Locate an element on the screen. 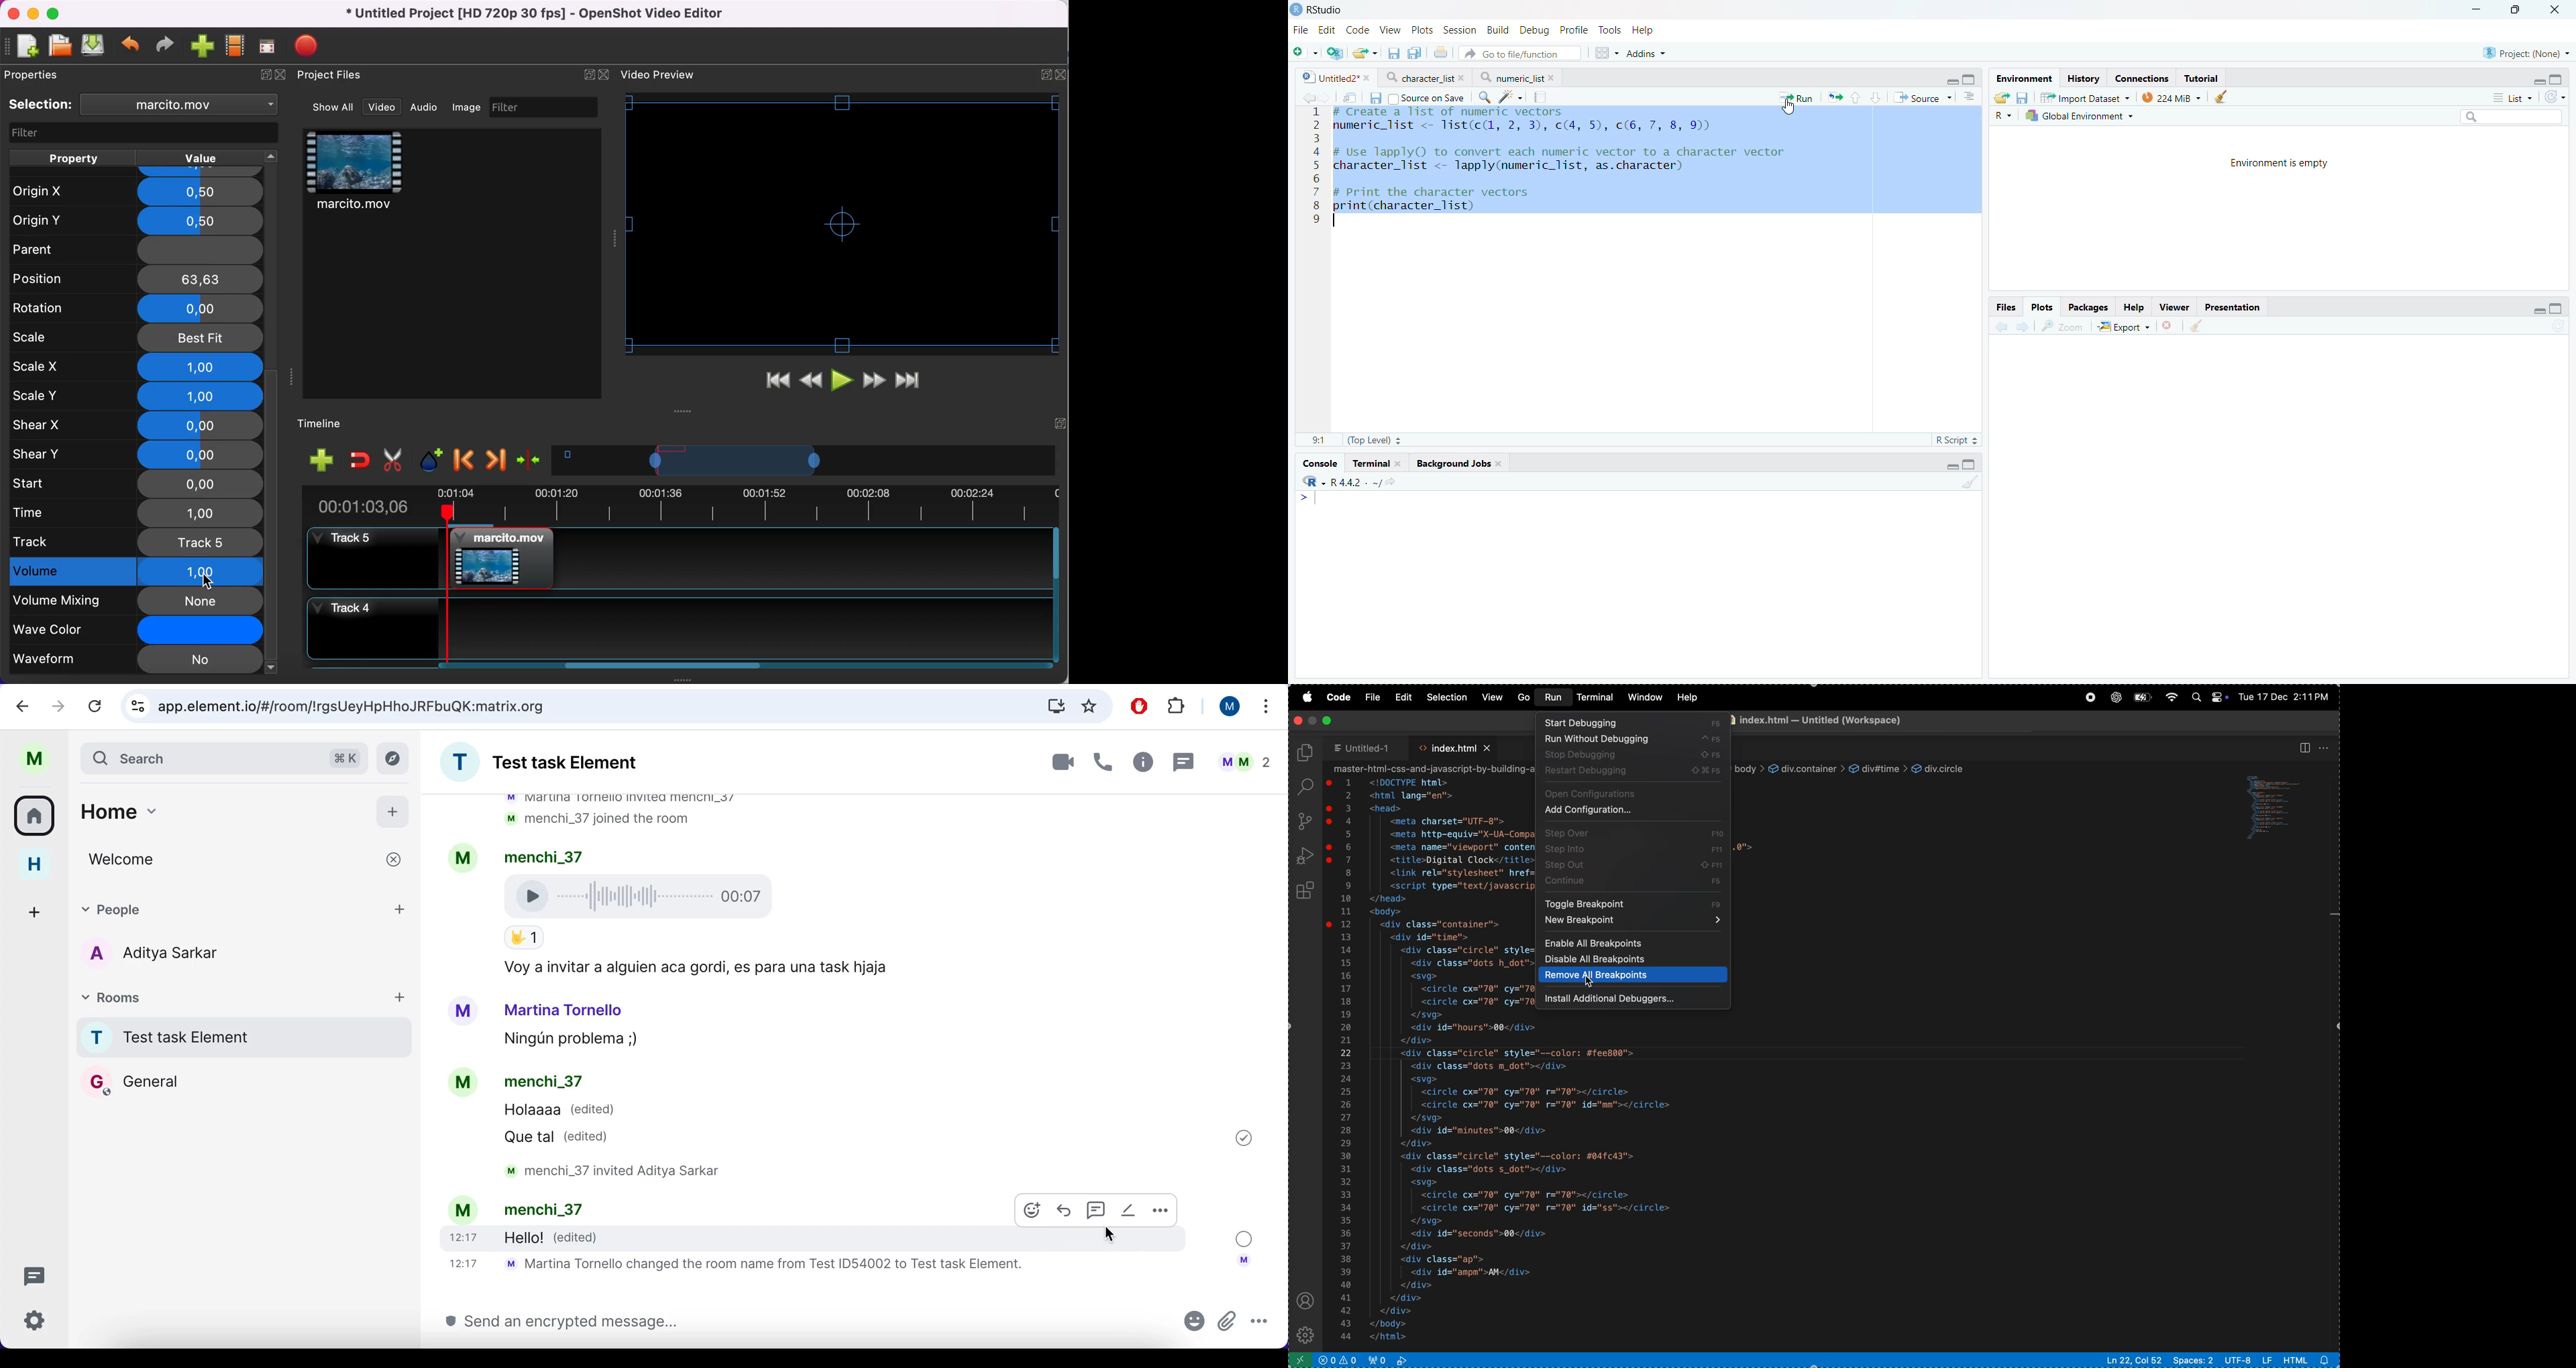 The height and width of the screenshot is (1372, 2576). Expand/Collapse is located at coordinates (589, 75).